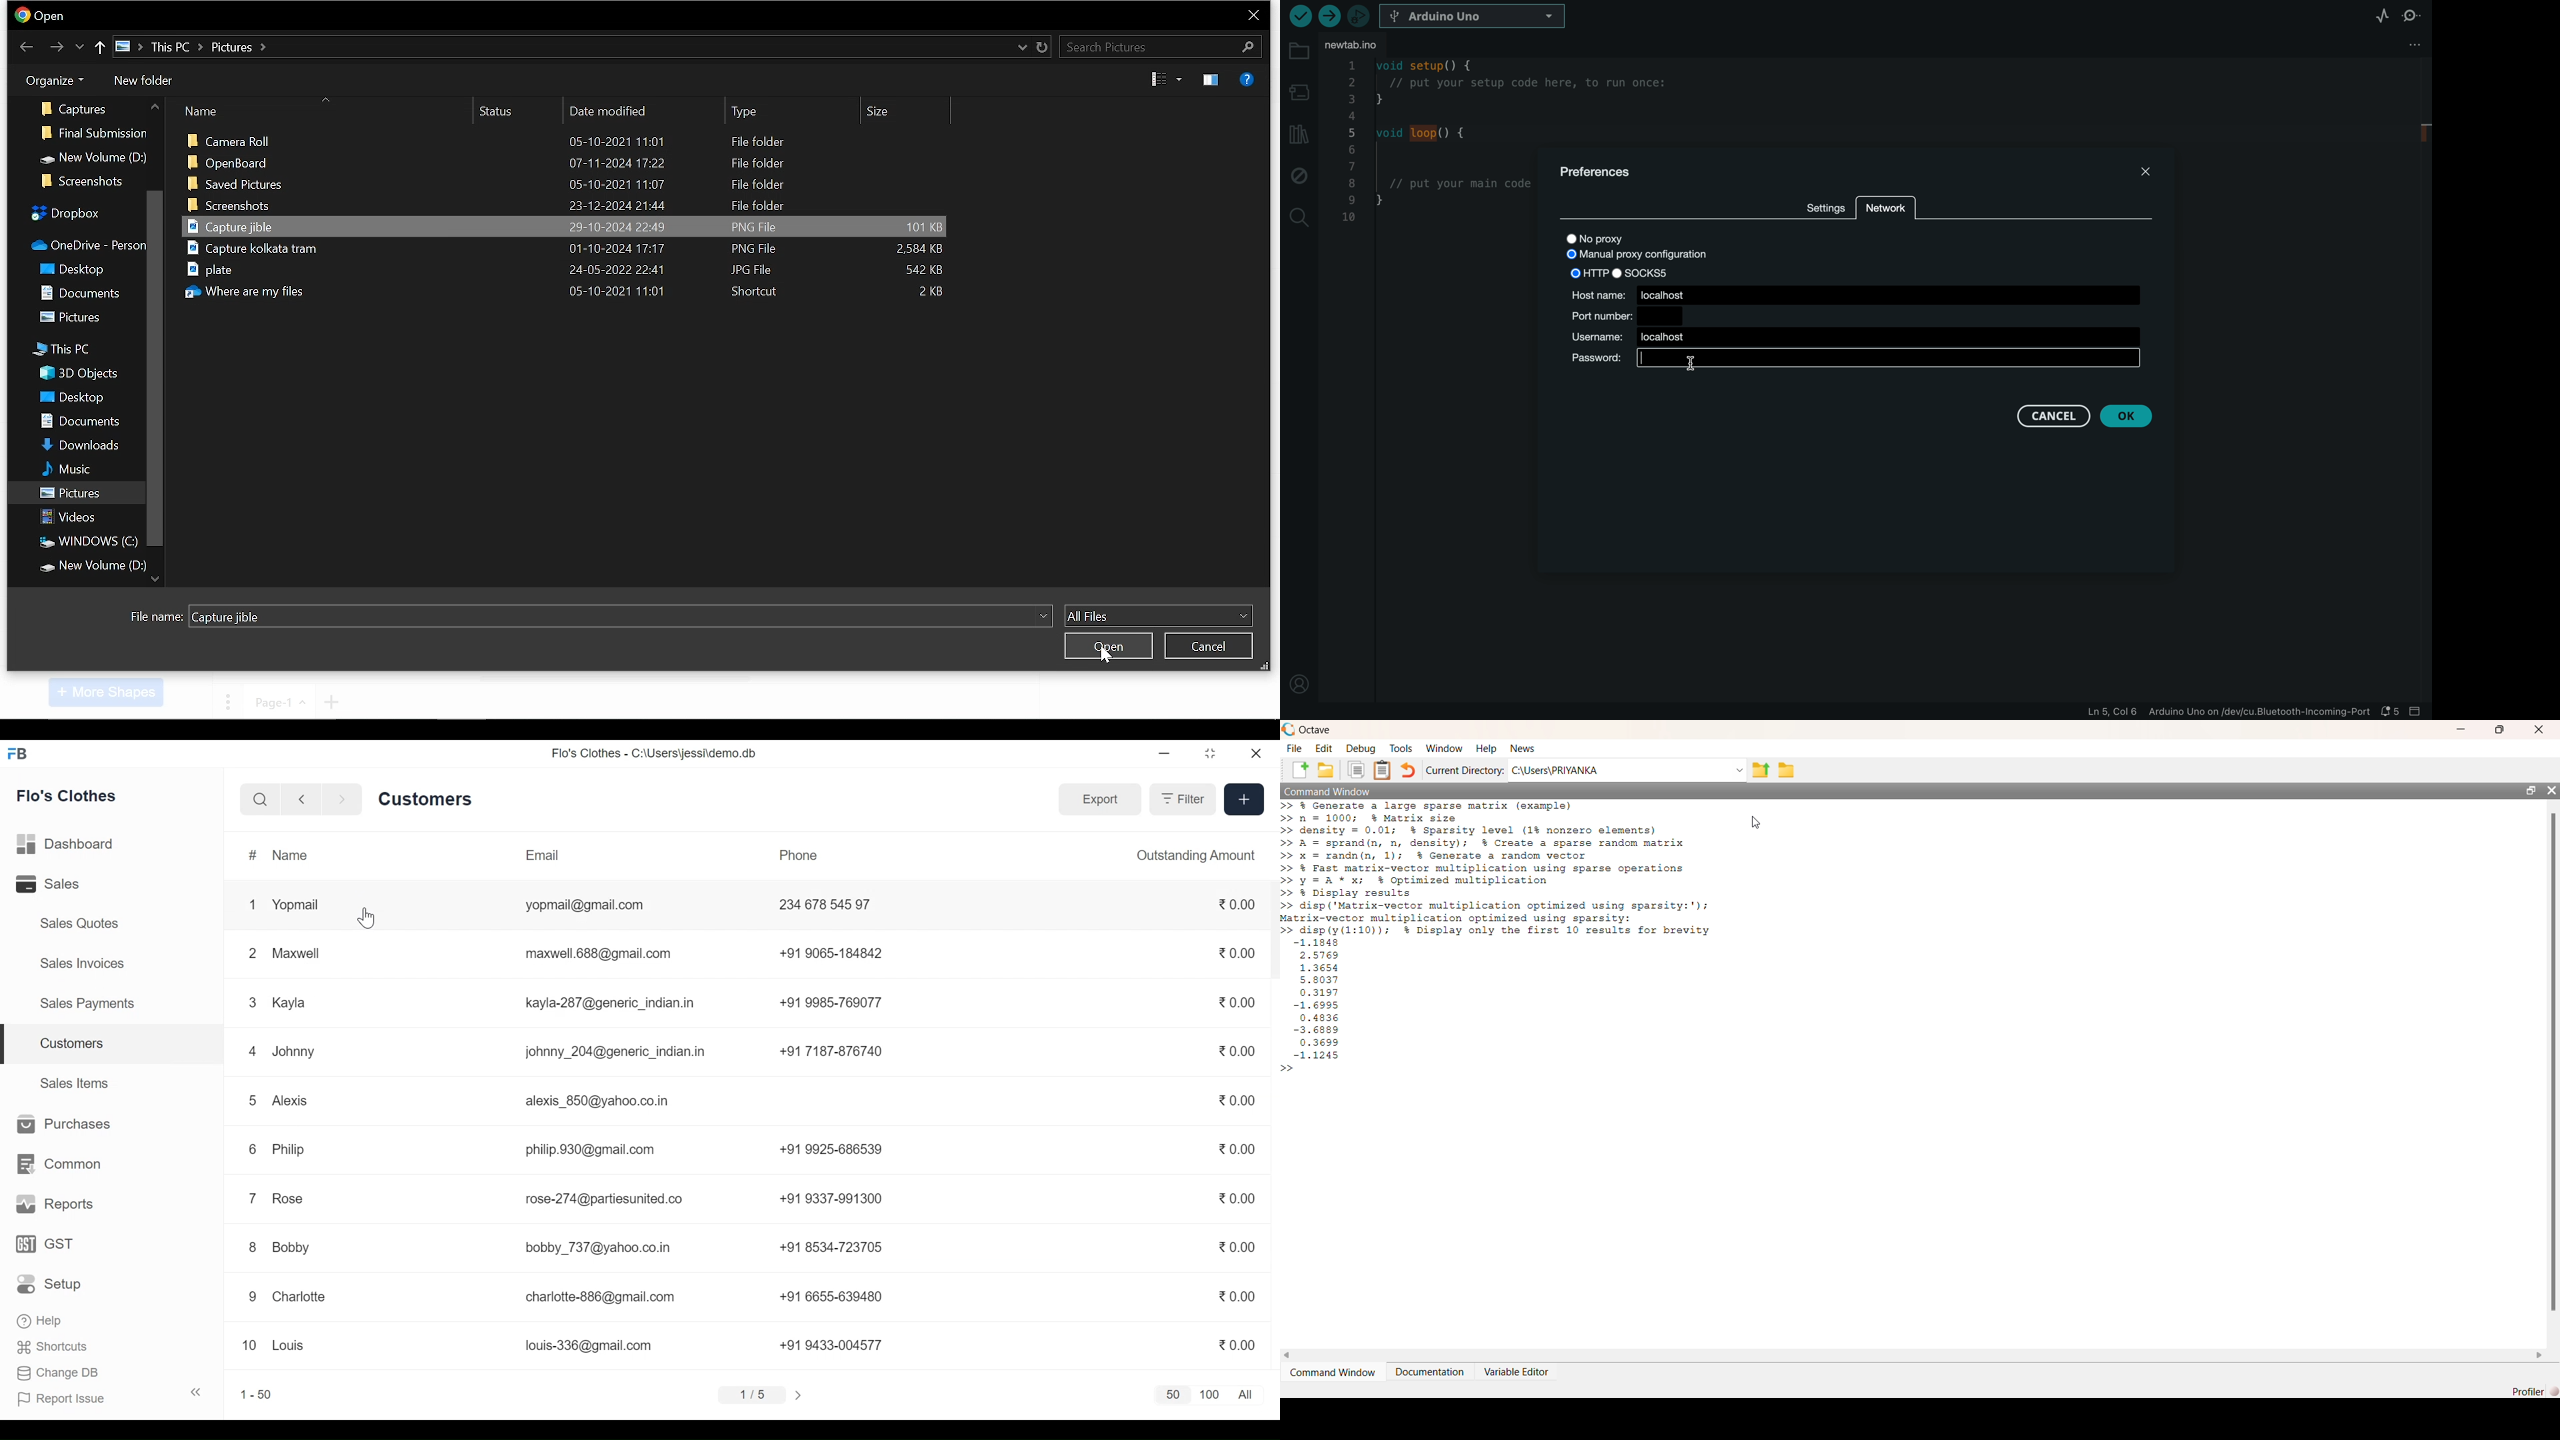 The image size is (2576, 1456). Describe the element at coordinates (620, 1052) in the screenshot. I see `johnny_204@generic_indian.in` at that location.